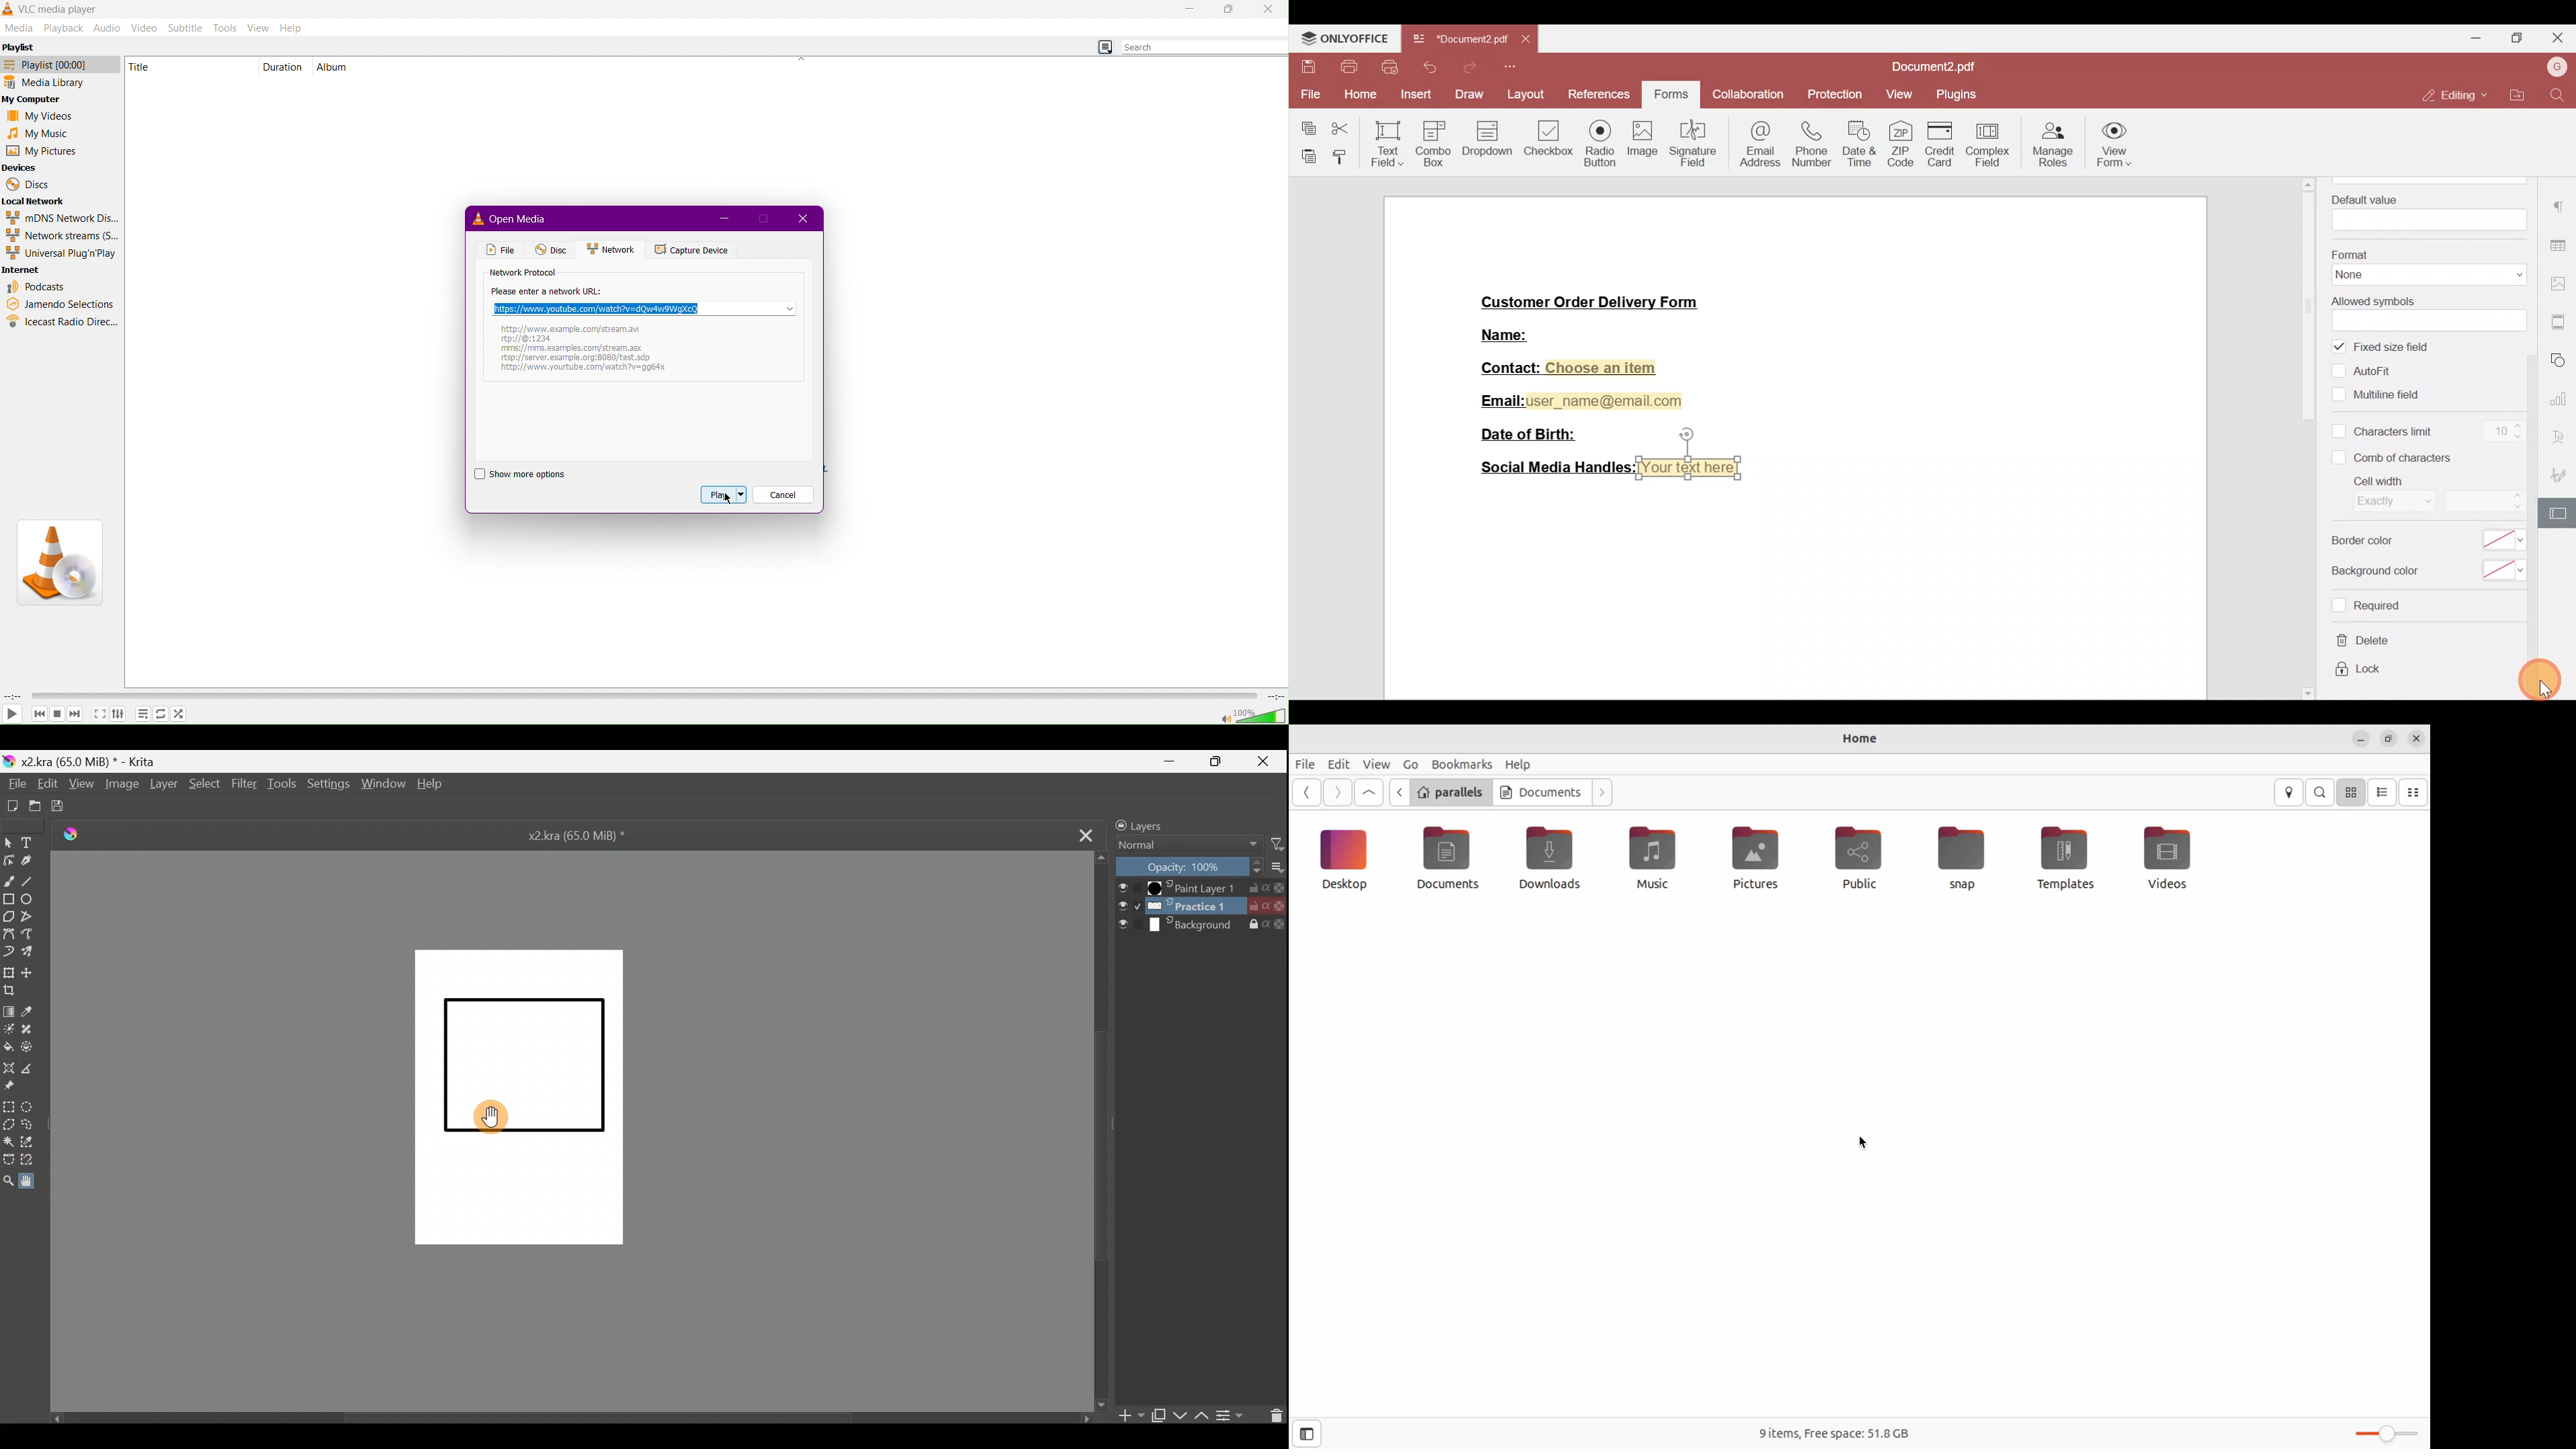  I want to click on snap files, so click(1966, 859).